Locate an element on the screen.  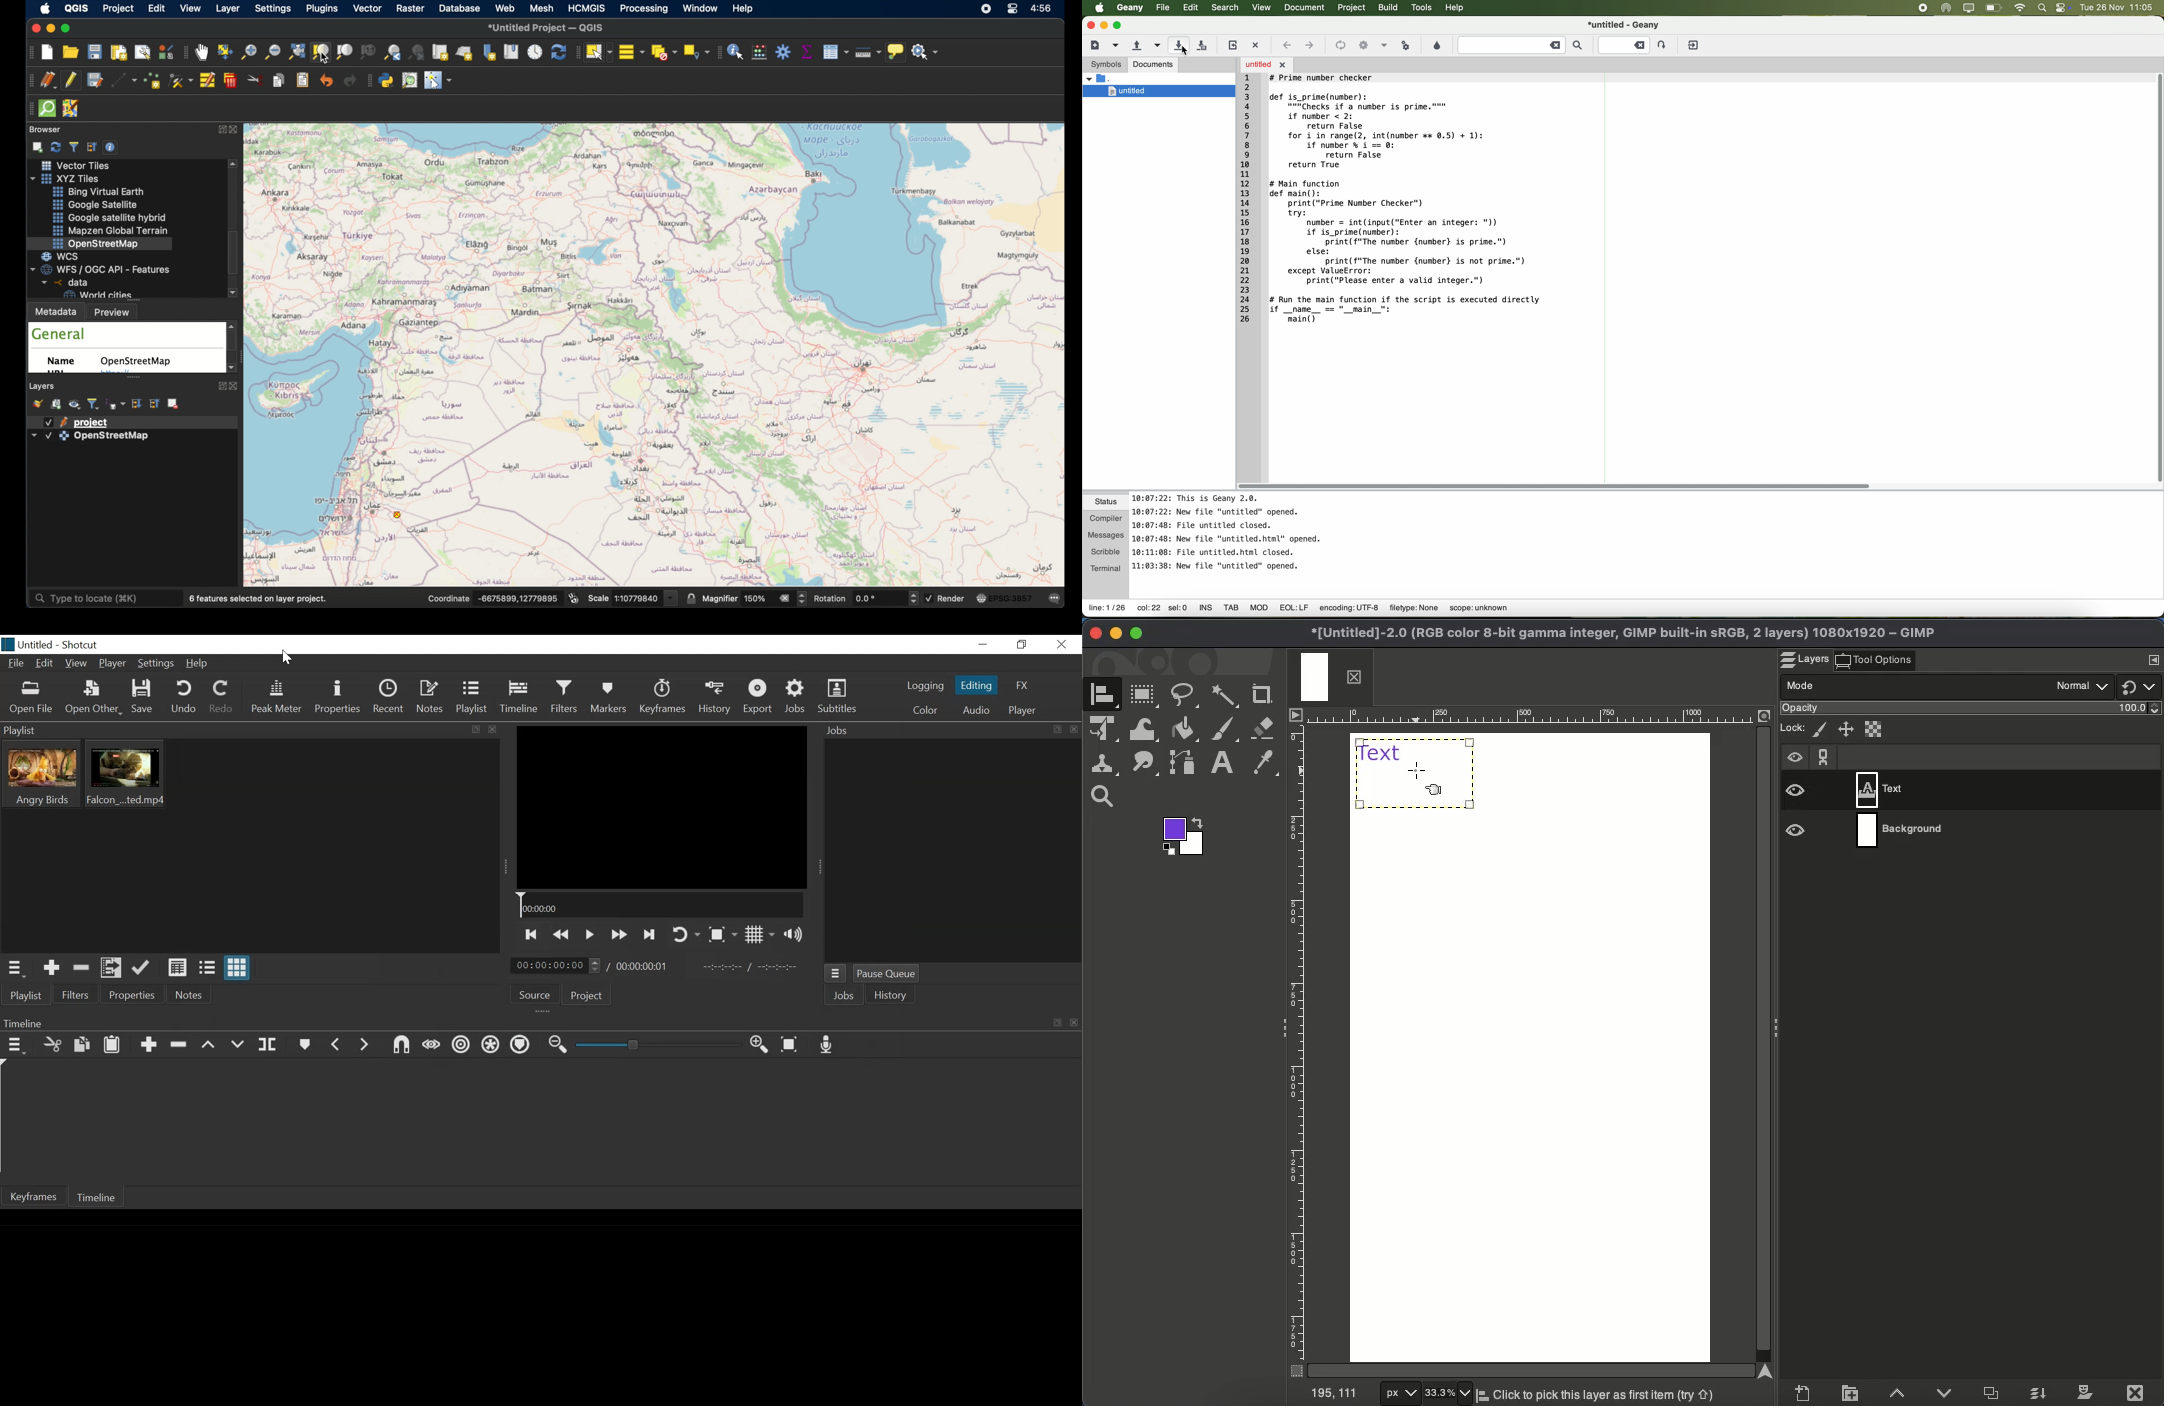
Next Marker is located at coordinates (365, 1044).